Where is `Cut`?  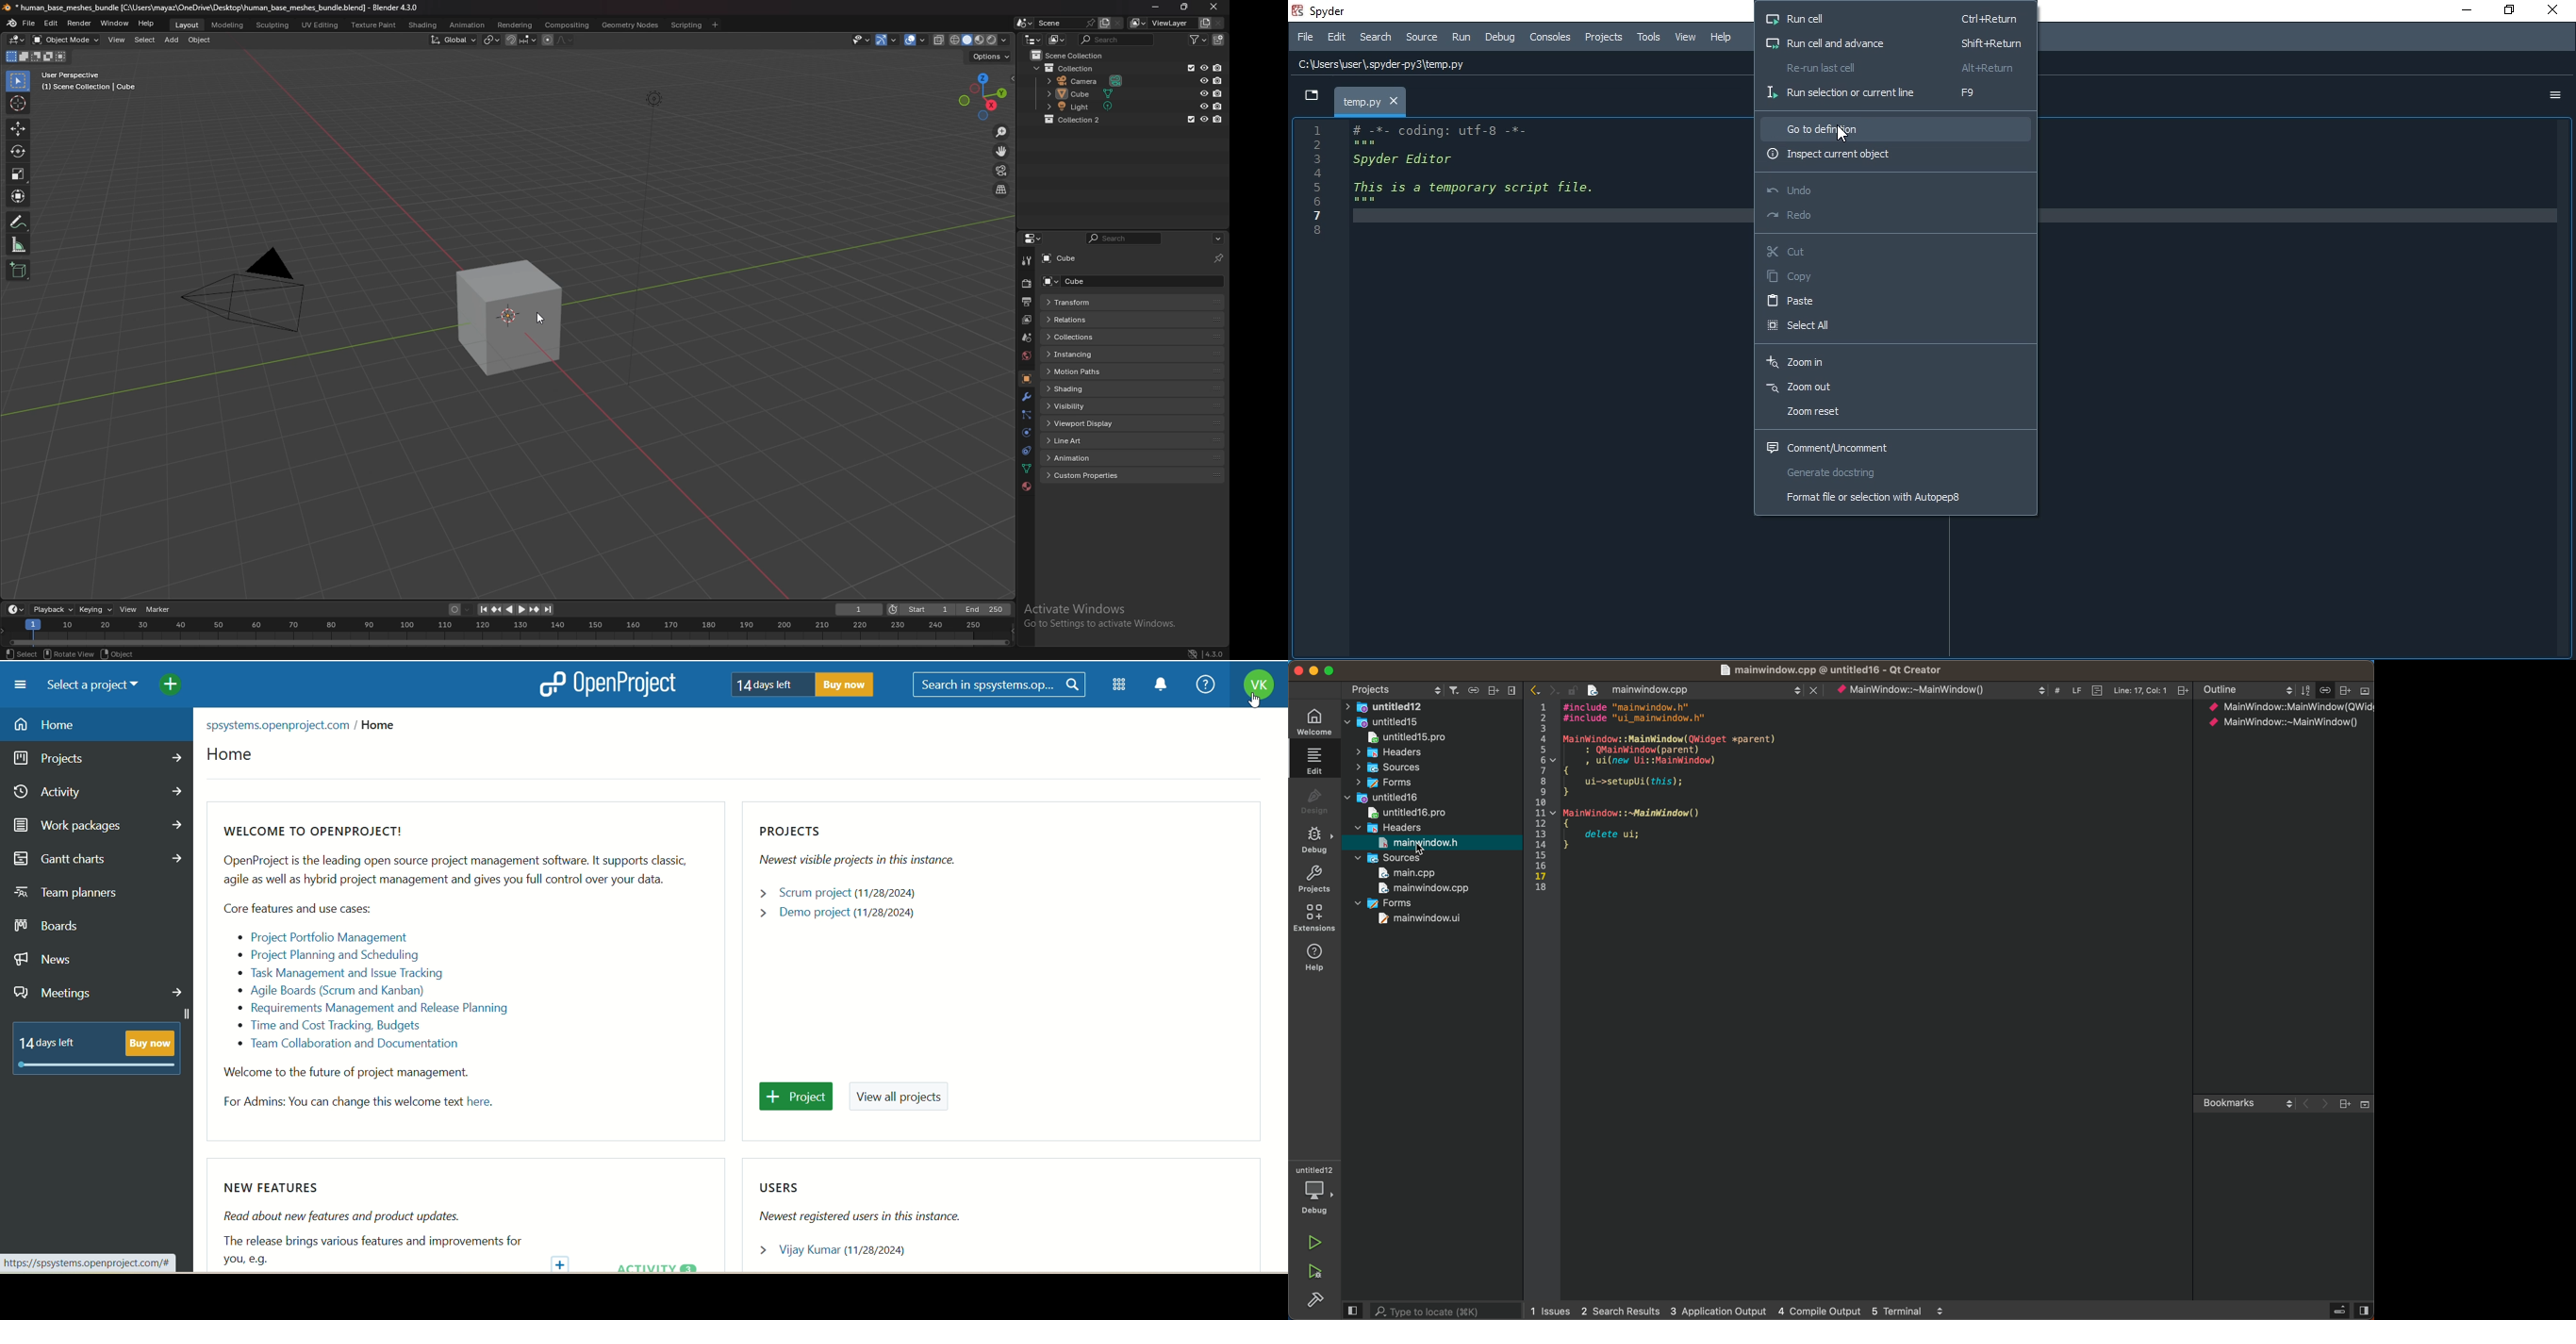
Cut is located at coordinates (1894, 254).